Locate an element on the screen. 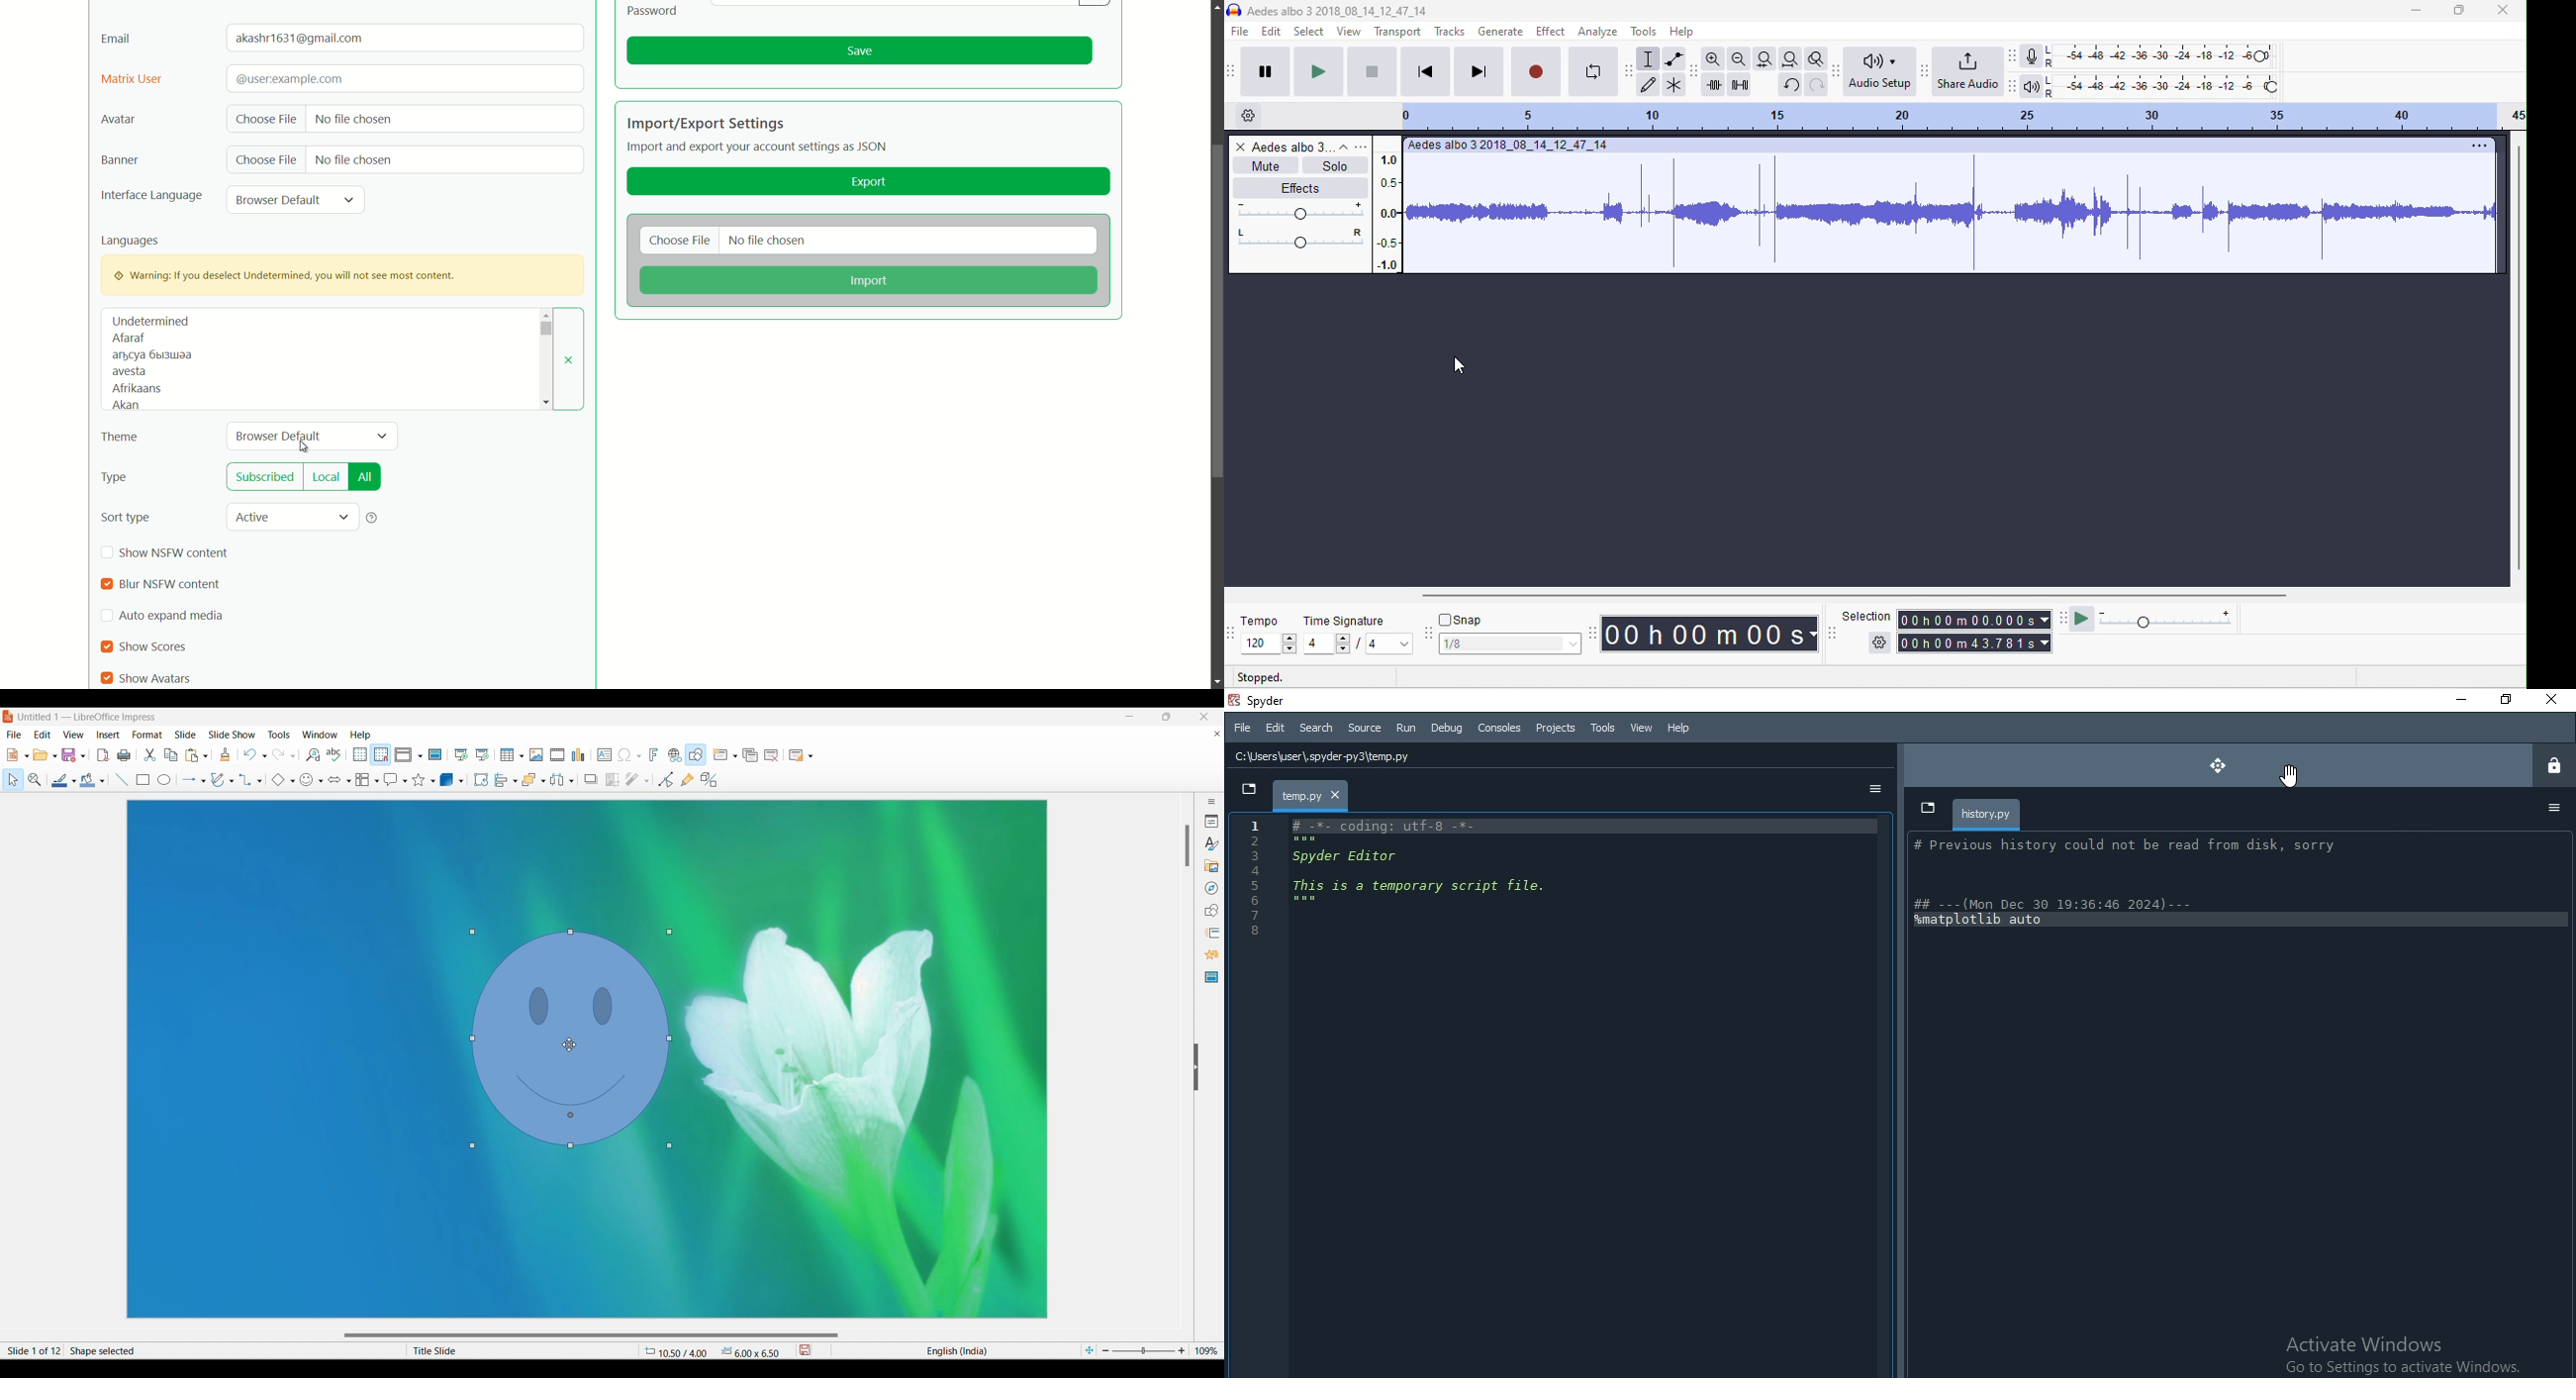 Image resolution: width=2576 pixels, height=1400 pixels. Print is located at coordinates (124, 755).